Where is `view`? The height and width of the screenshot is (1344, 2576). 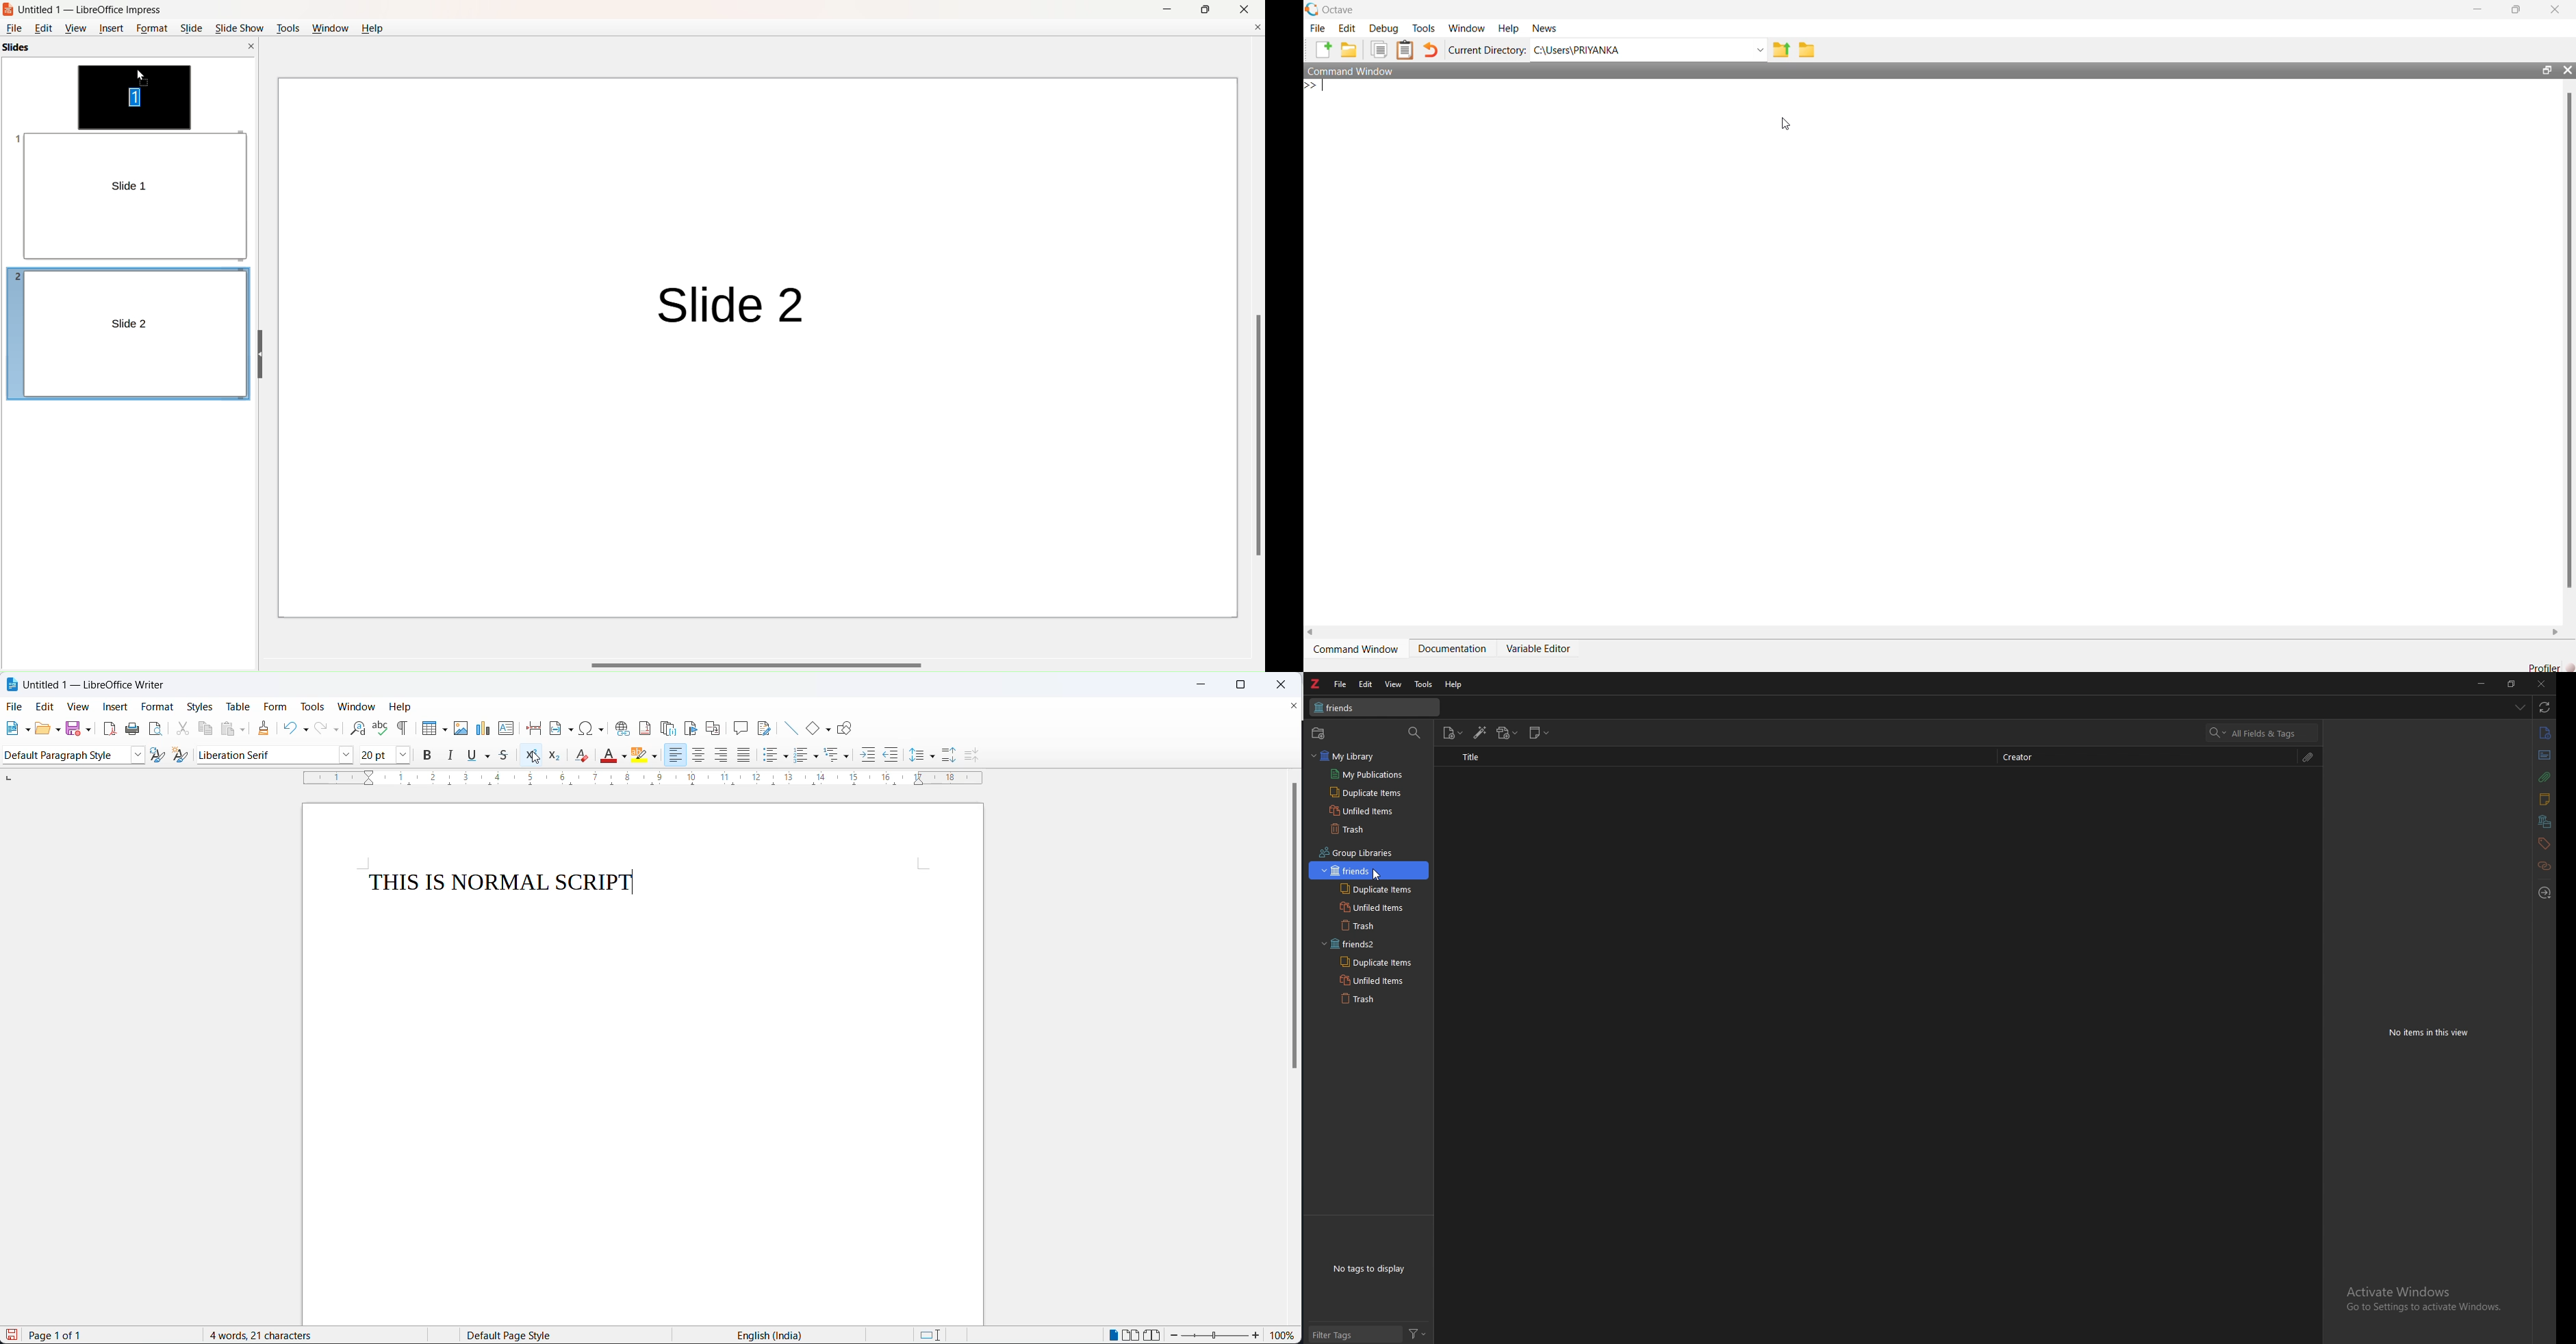 view is located at coordinates (75, 28).